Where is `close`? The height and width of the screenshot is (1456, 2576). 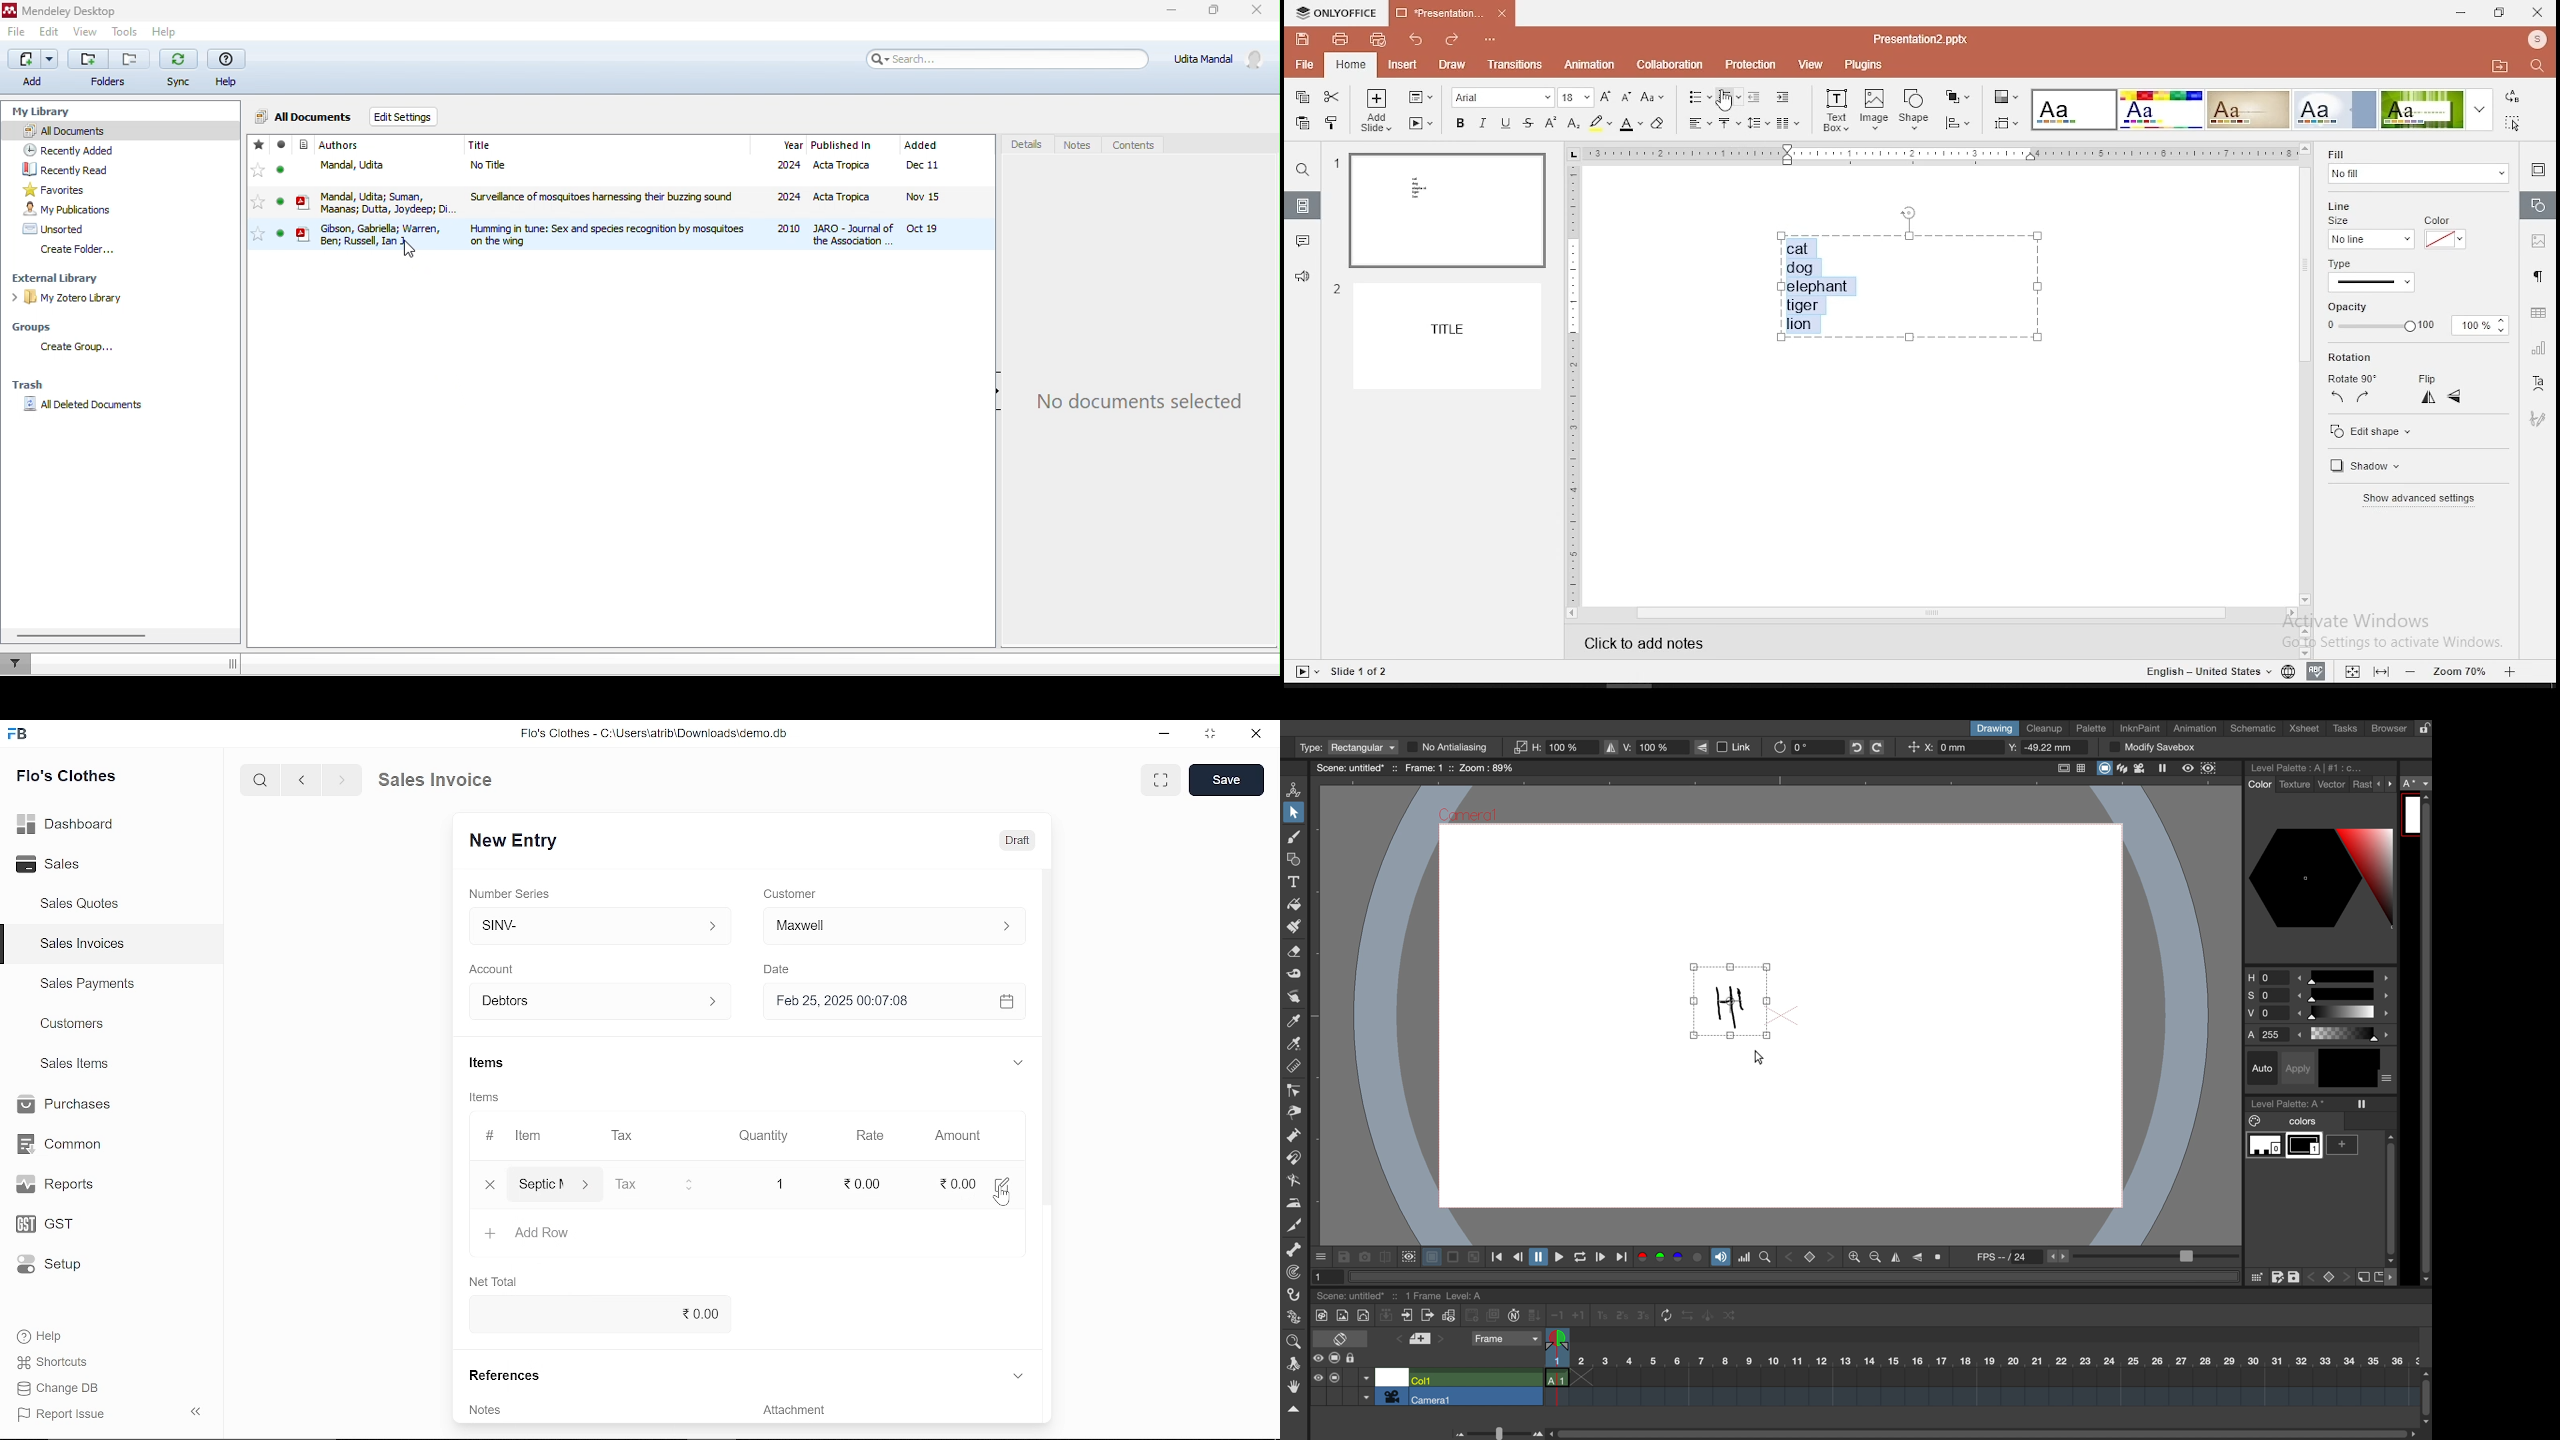
close is located at coordinates (1254, 732).